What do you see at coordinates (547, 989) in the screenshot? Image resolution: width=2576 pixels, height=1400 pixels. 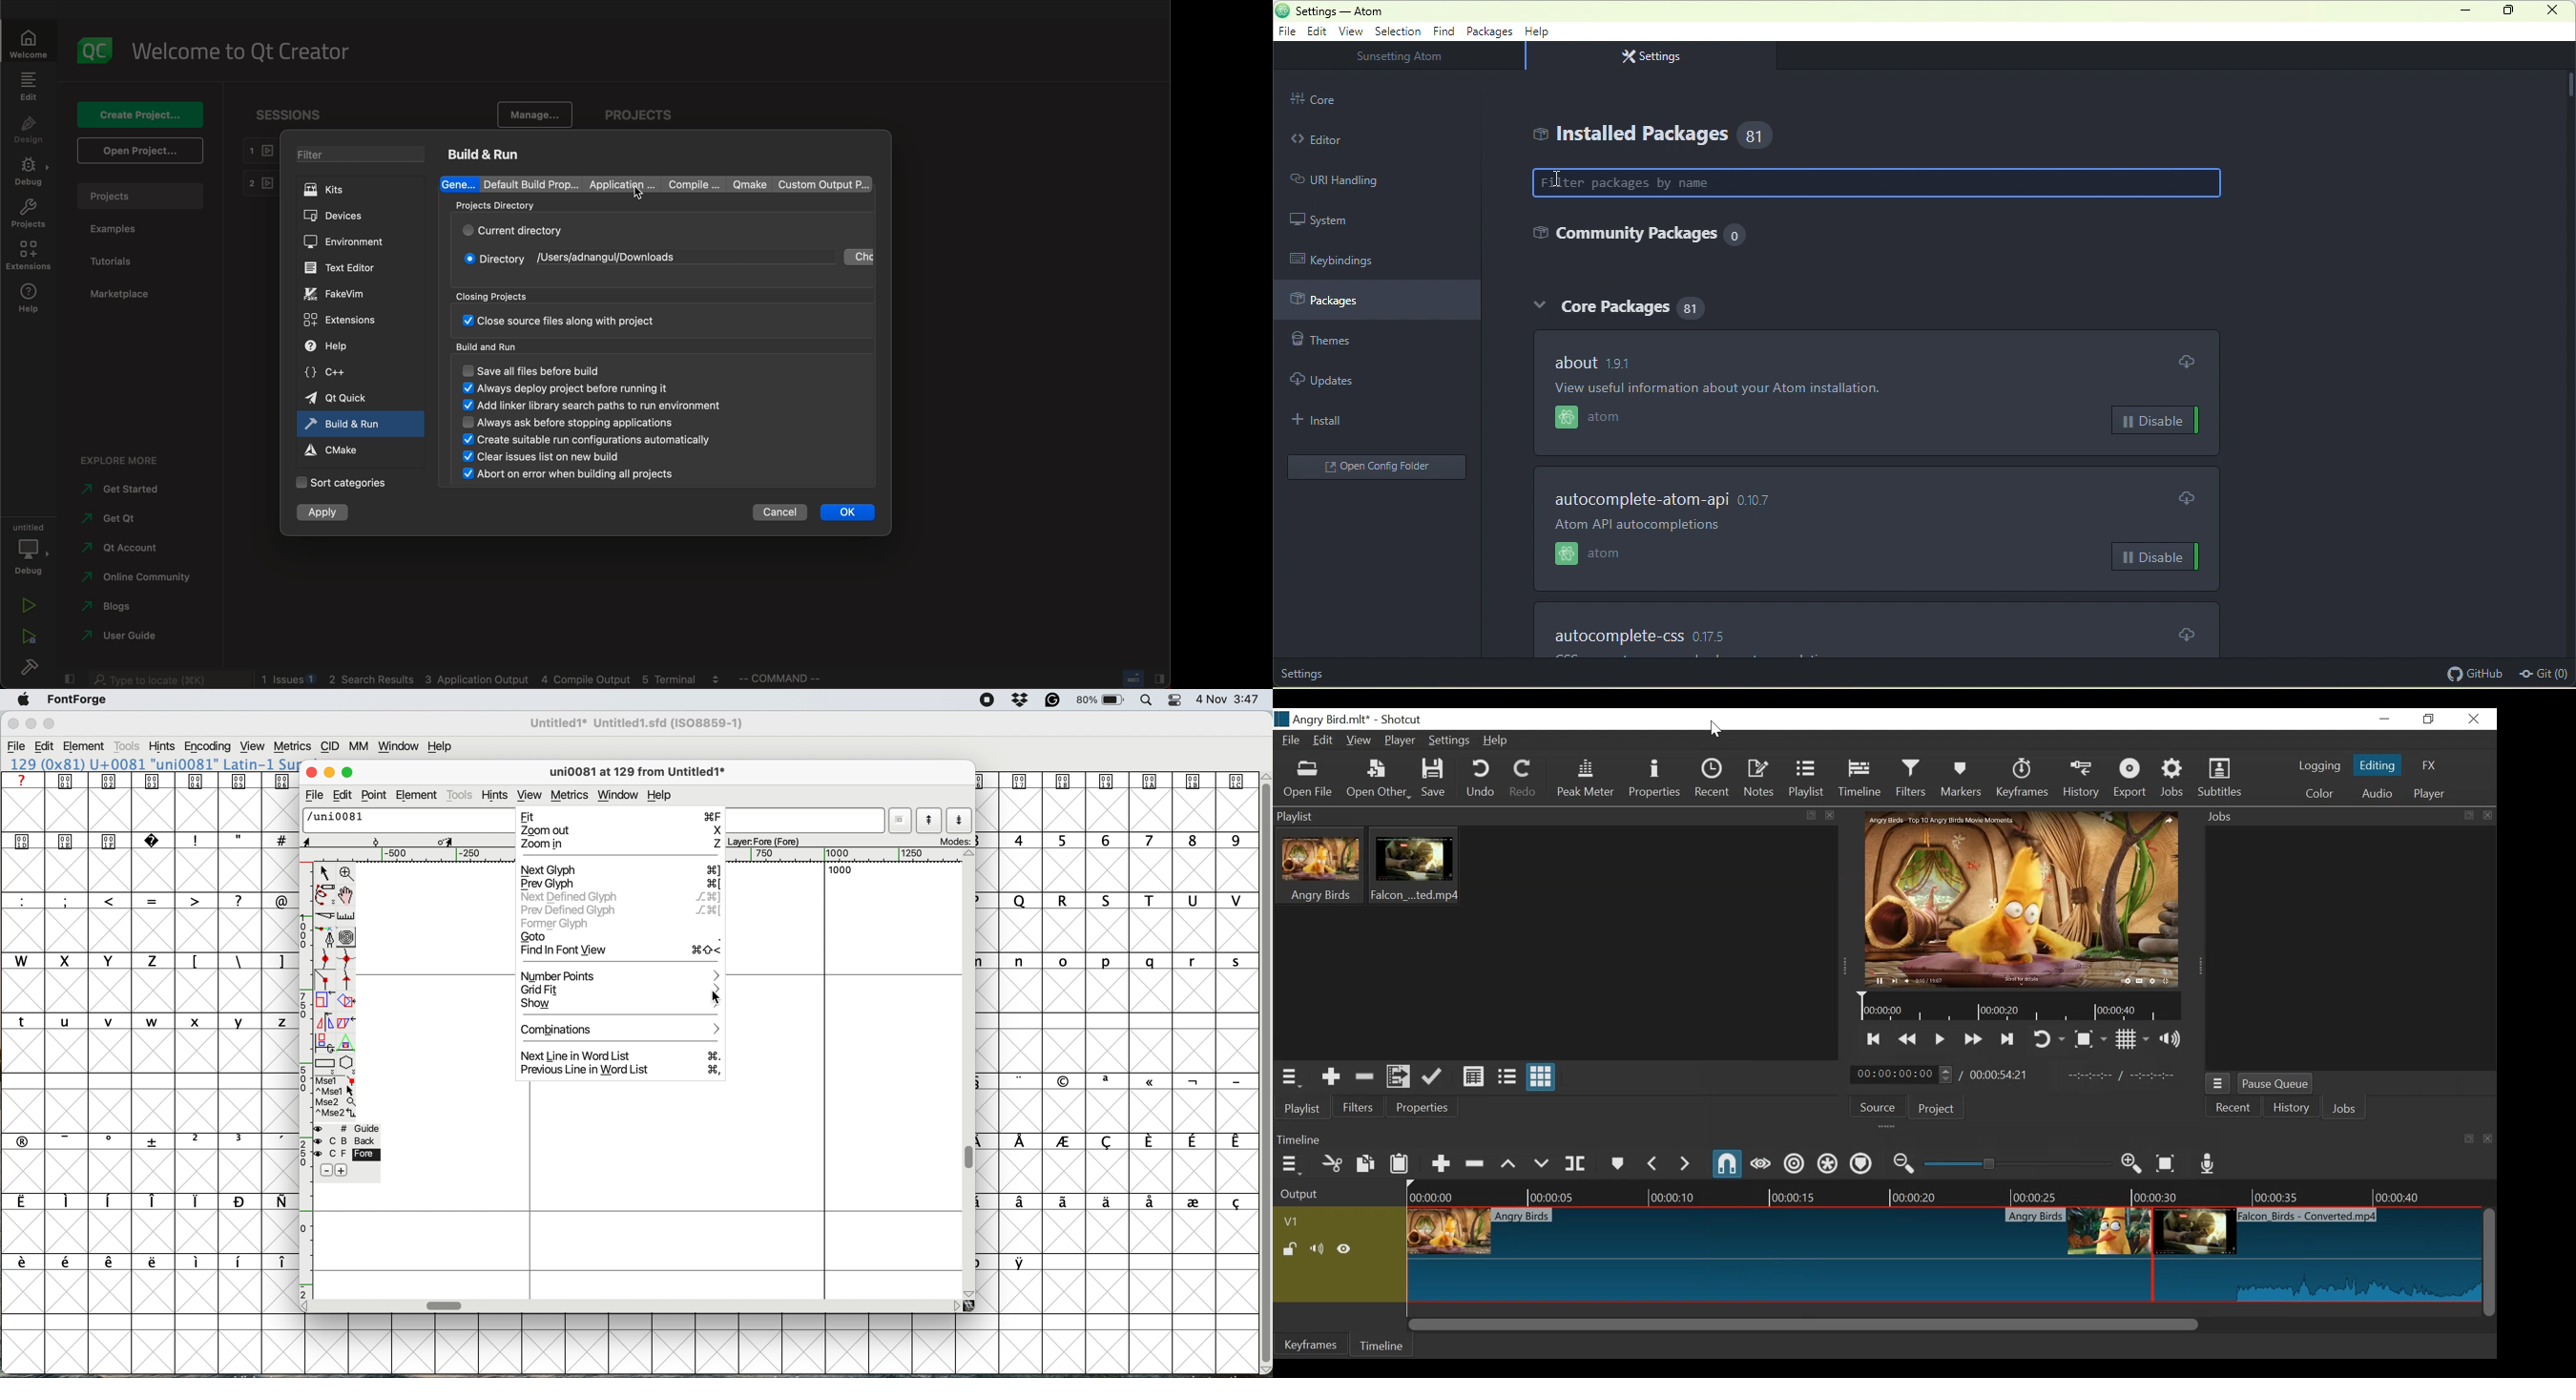 I see `grid fit` at bounding box center [547, 989].